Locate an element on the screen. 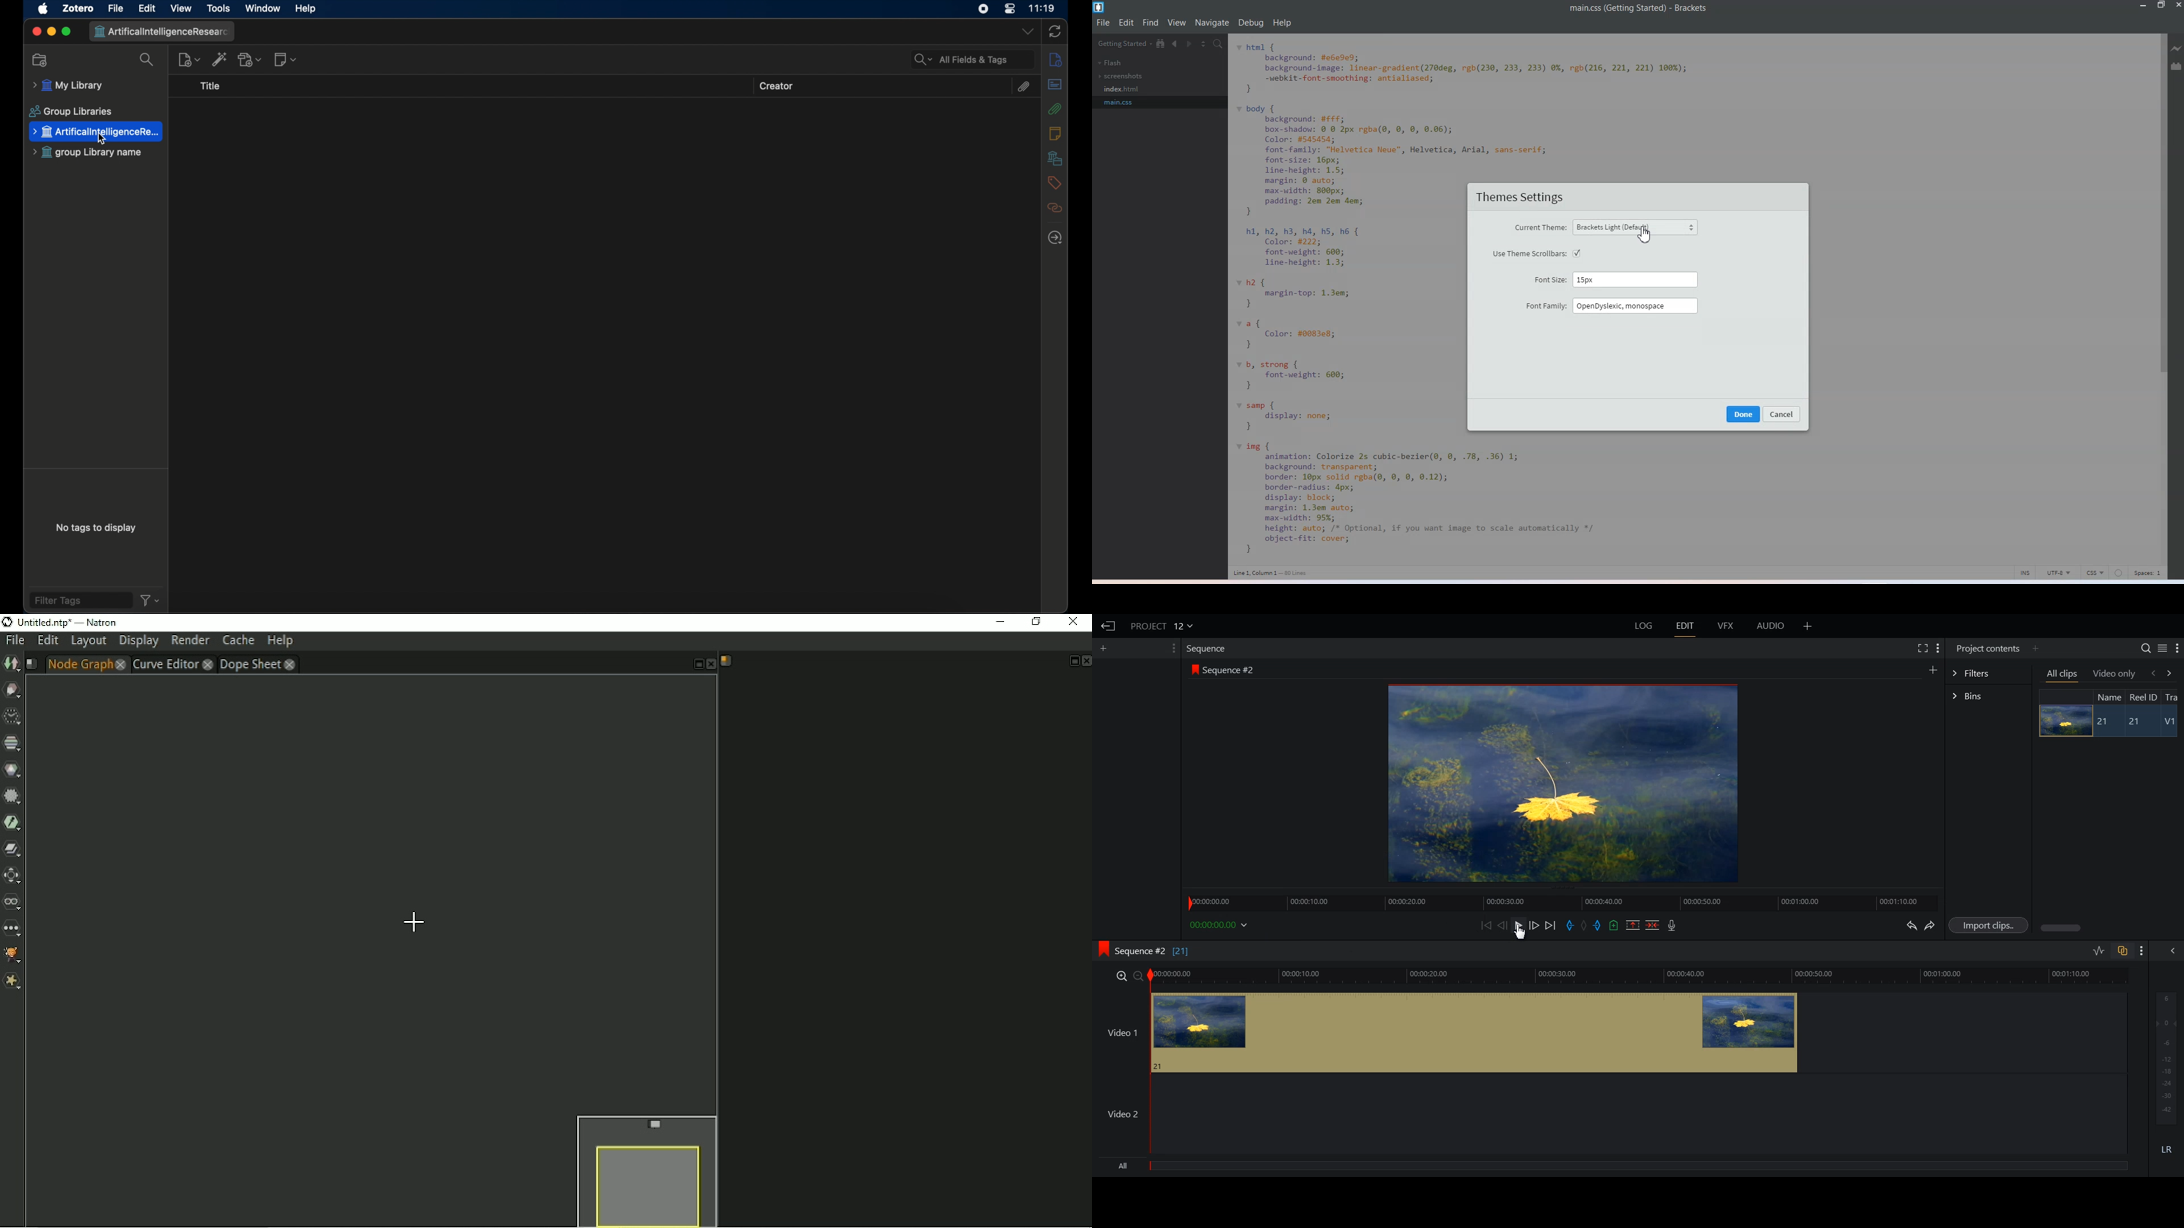 The width and height of the screenshot is (2184, 1232). screen recorder is located at coordinates (984, 9).